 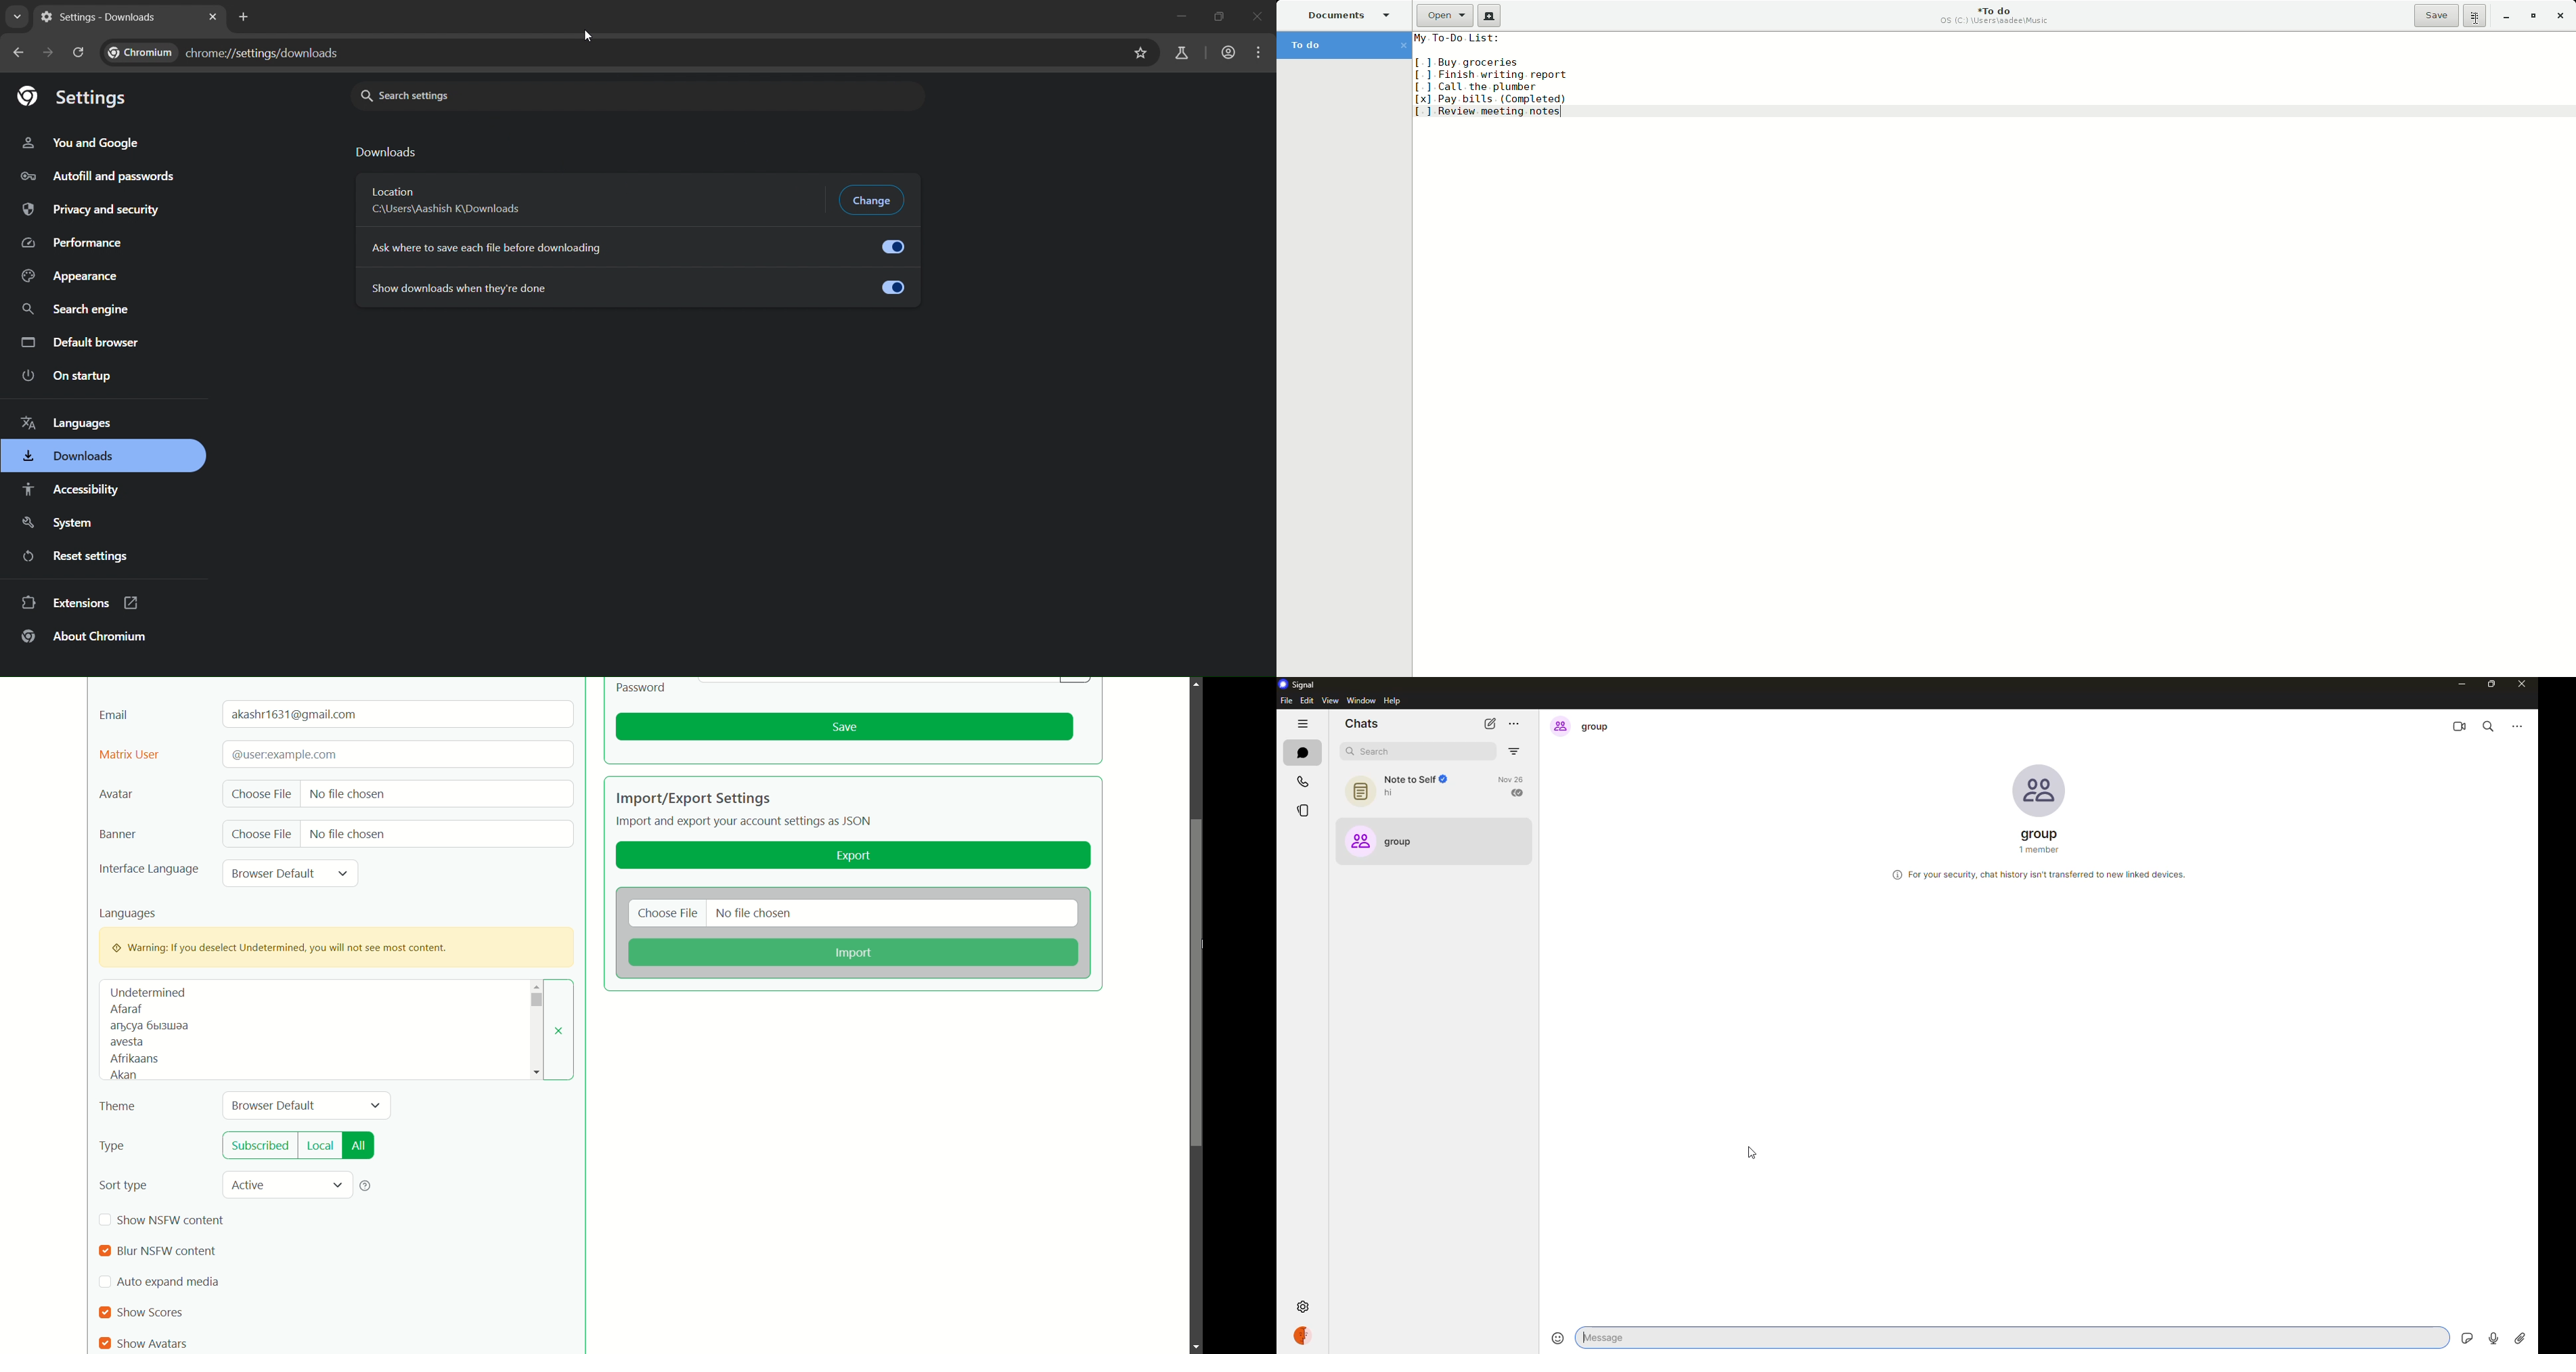 I want to click on more, so click(x=1514, y=723).